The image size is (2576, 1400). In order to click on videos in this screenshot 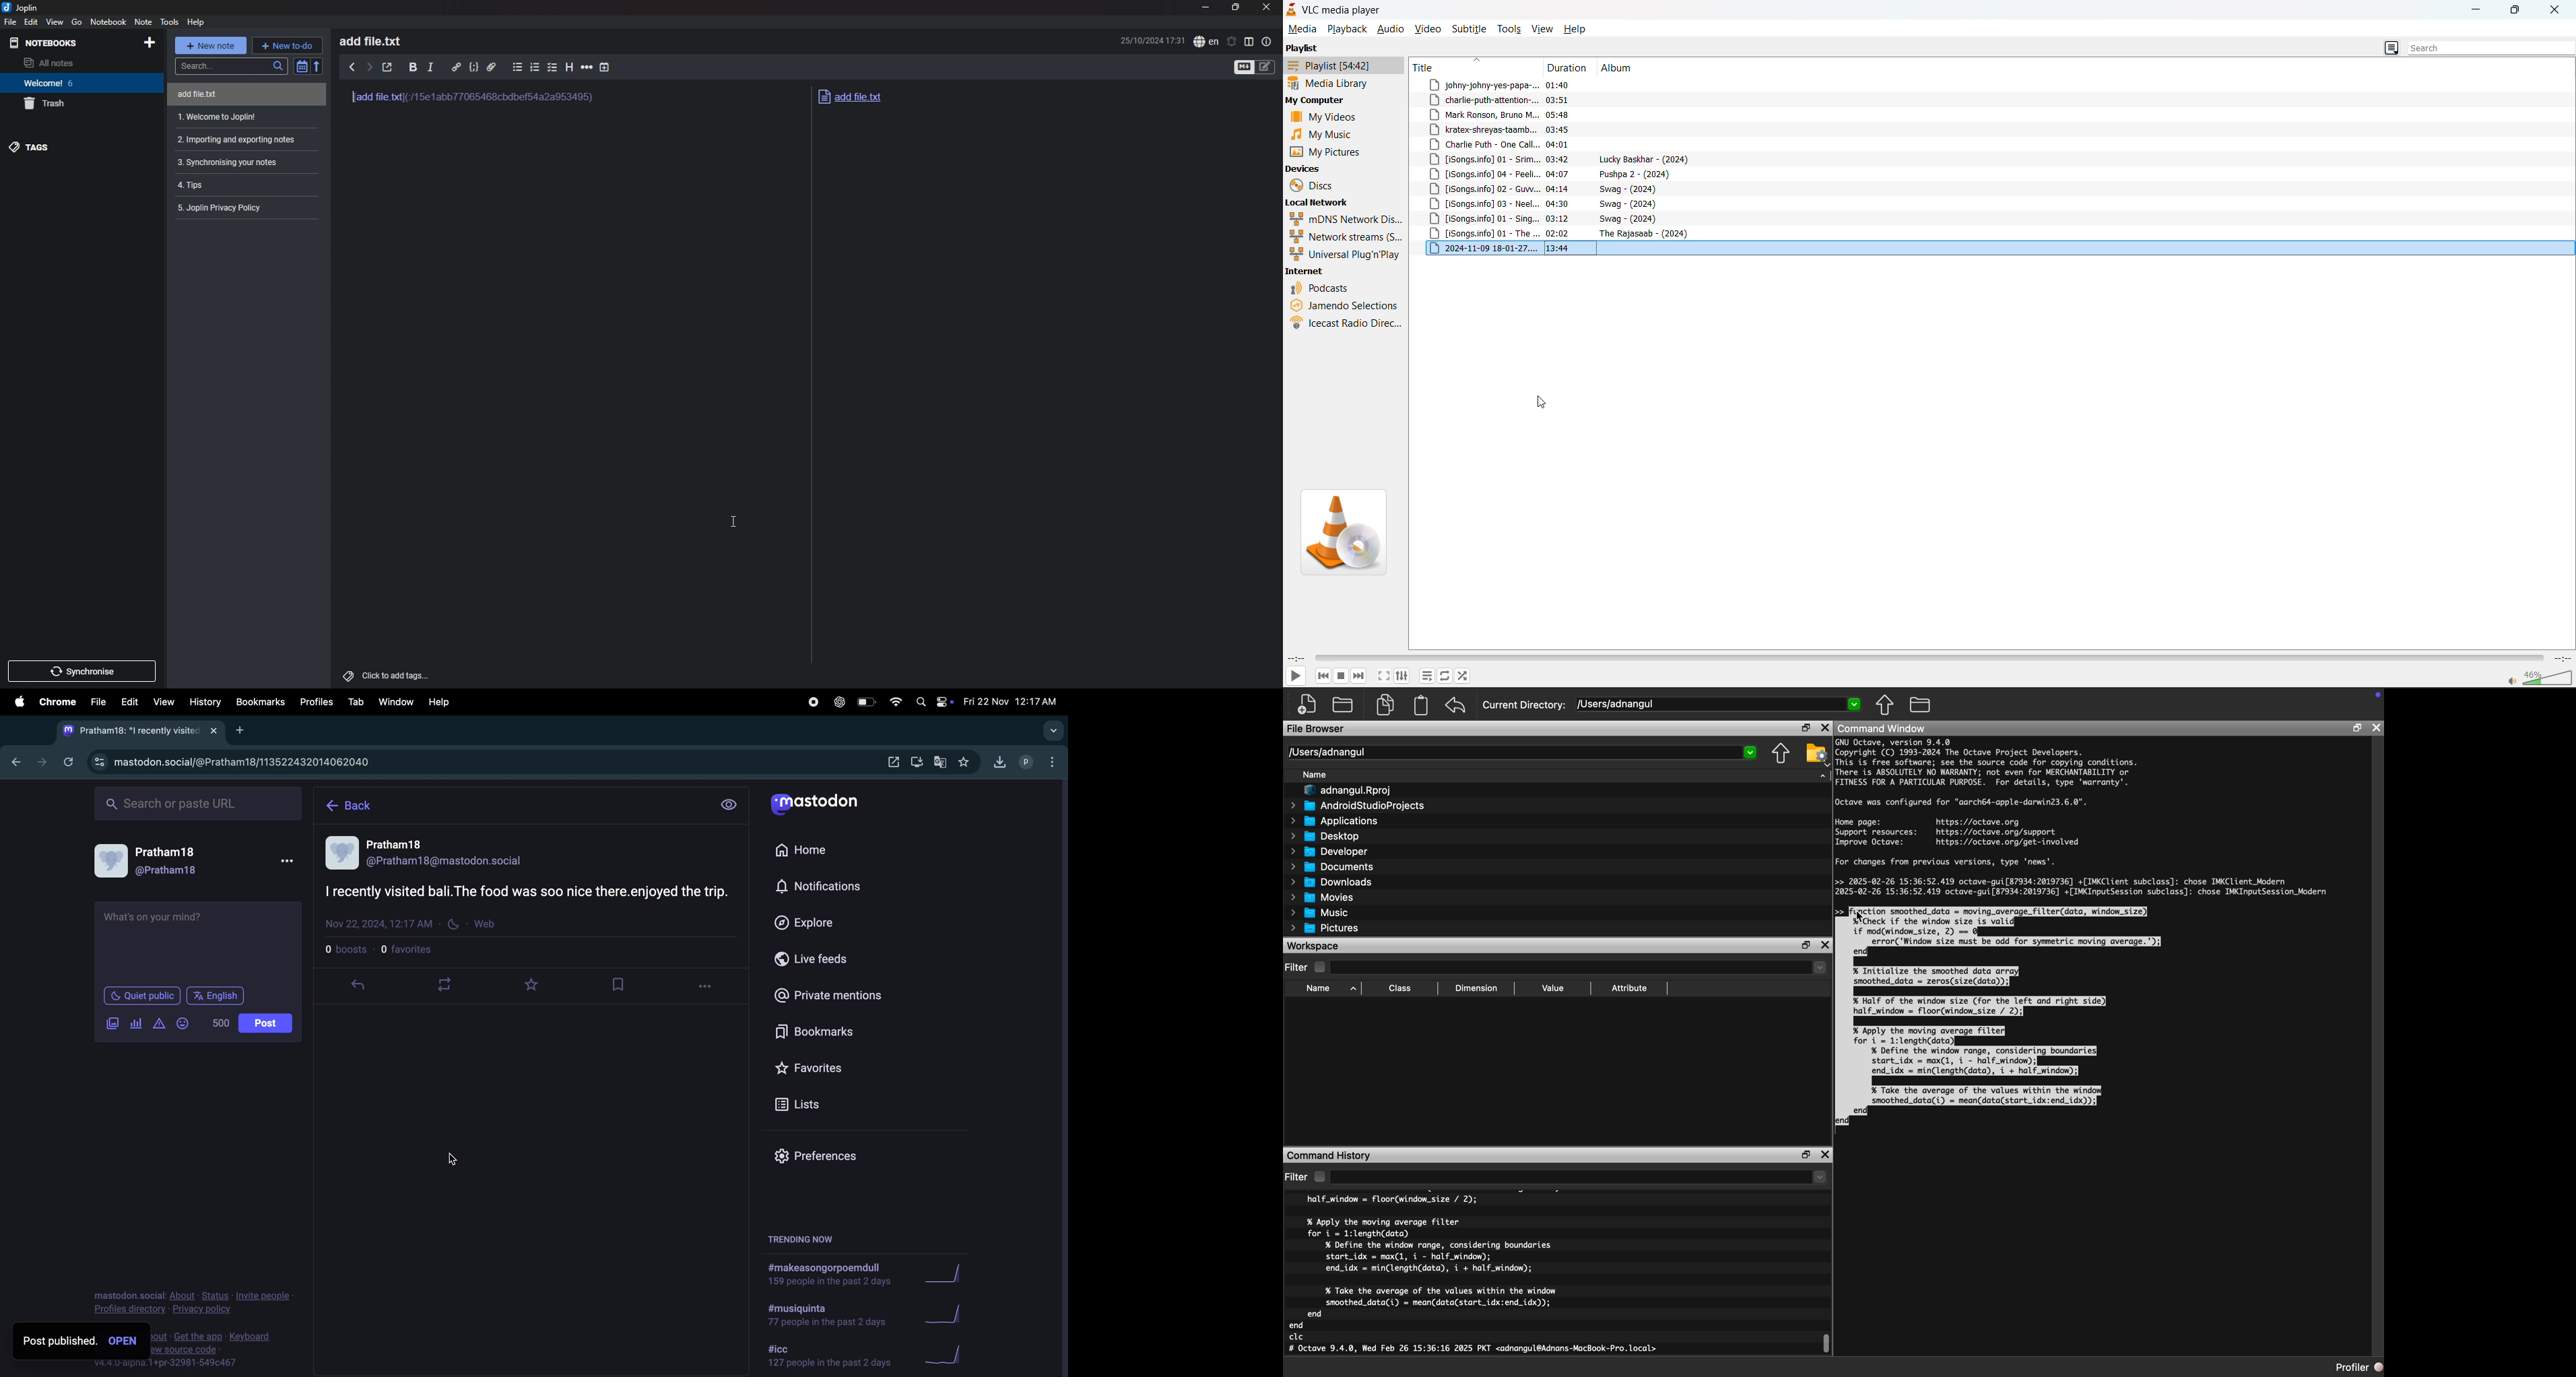, I will do `click(1322, 117)`.